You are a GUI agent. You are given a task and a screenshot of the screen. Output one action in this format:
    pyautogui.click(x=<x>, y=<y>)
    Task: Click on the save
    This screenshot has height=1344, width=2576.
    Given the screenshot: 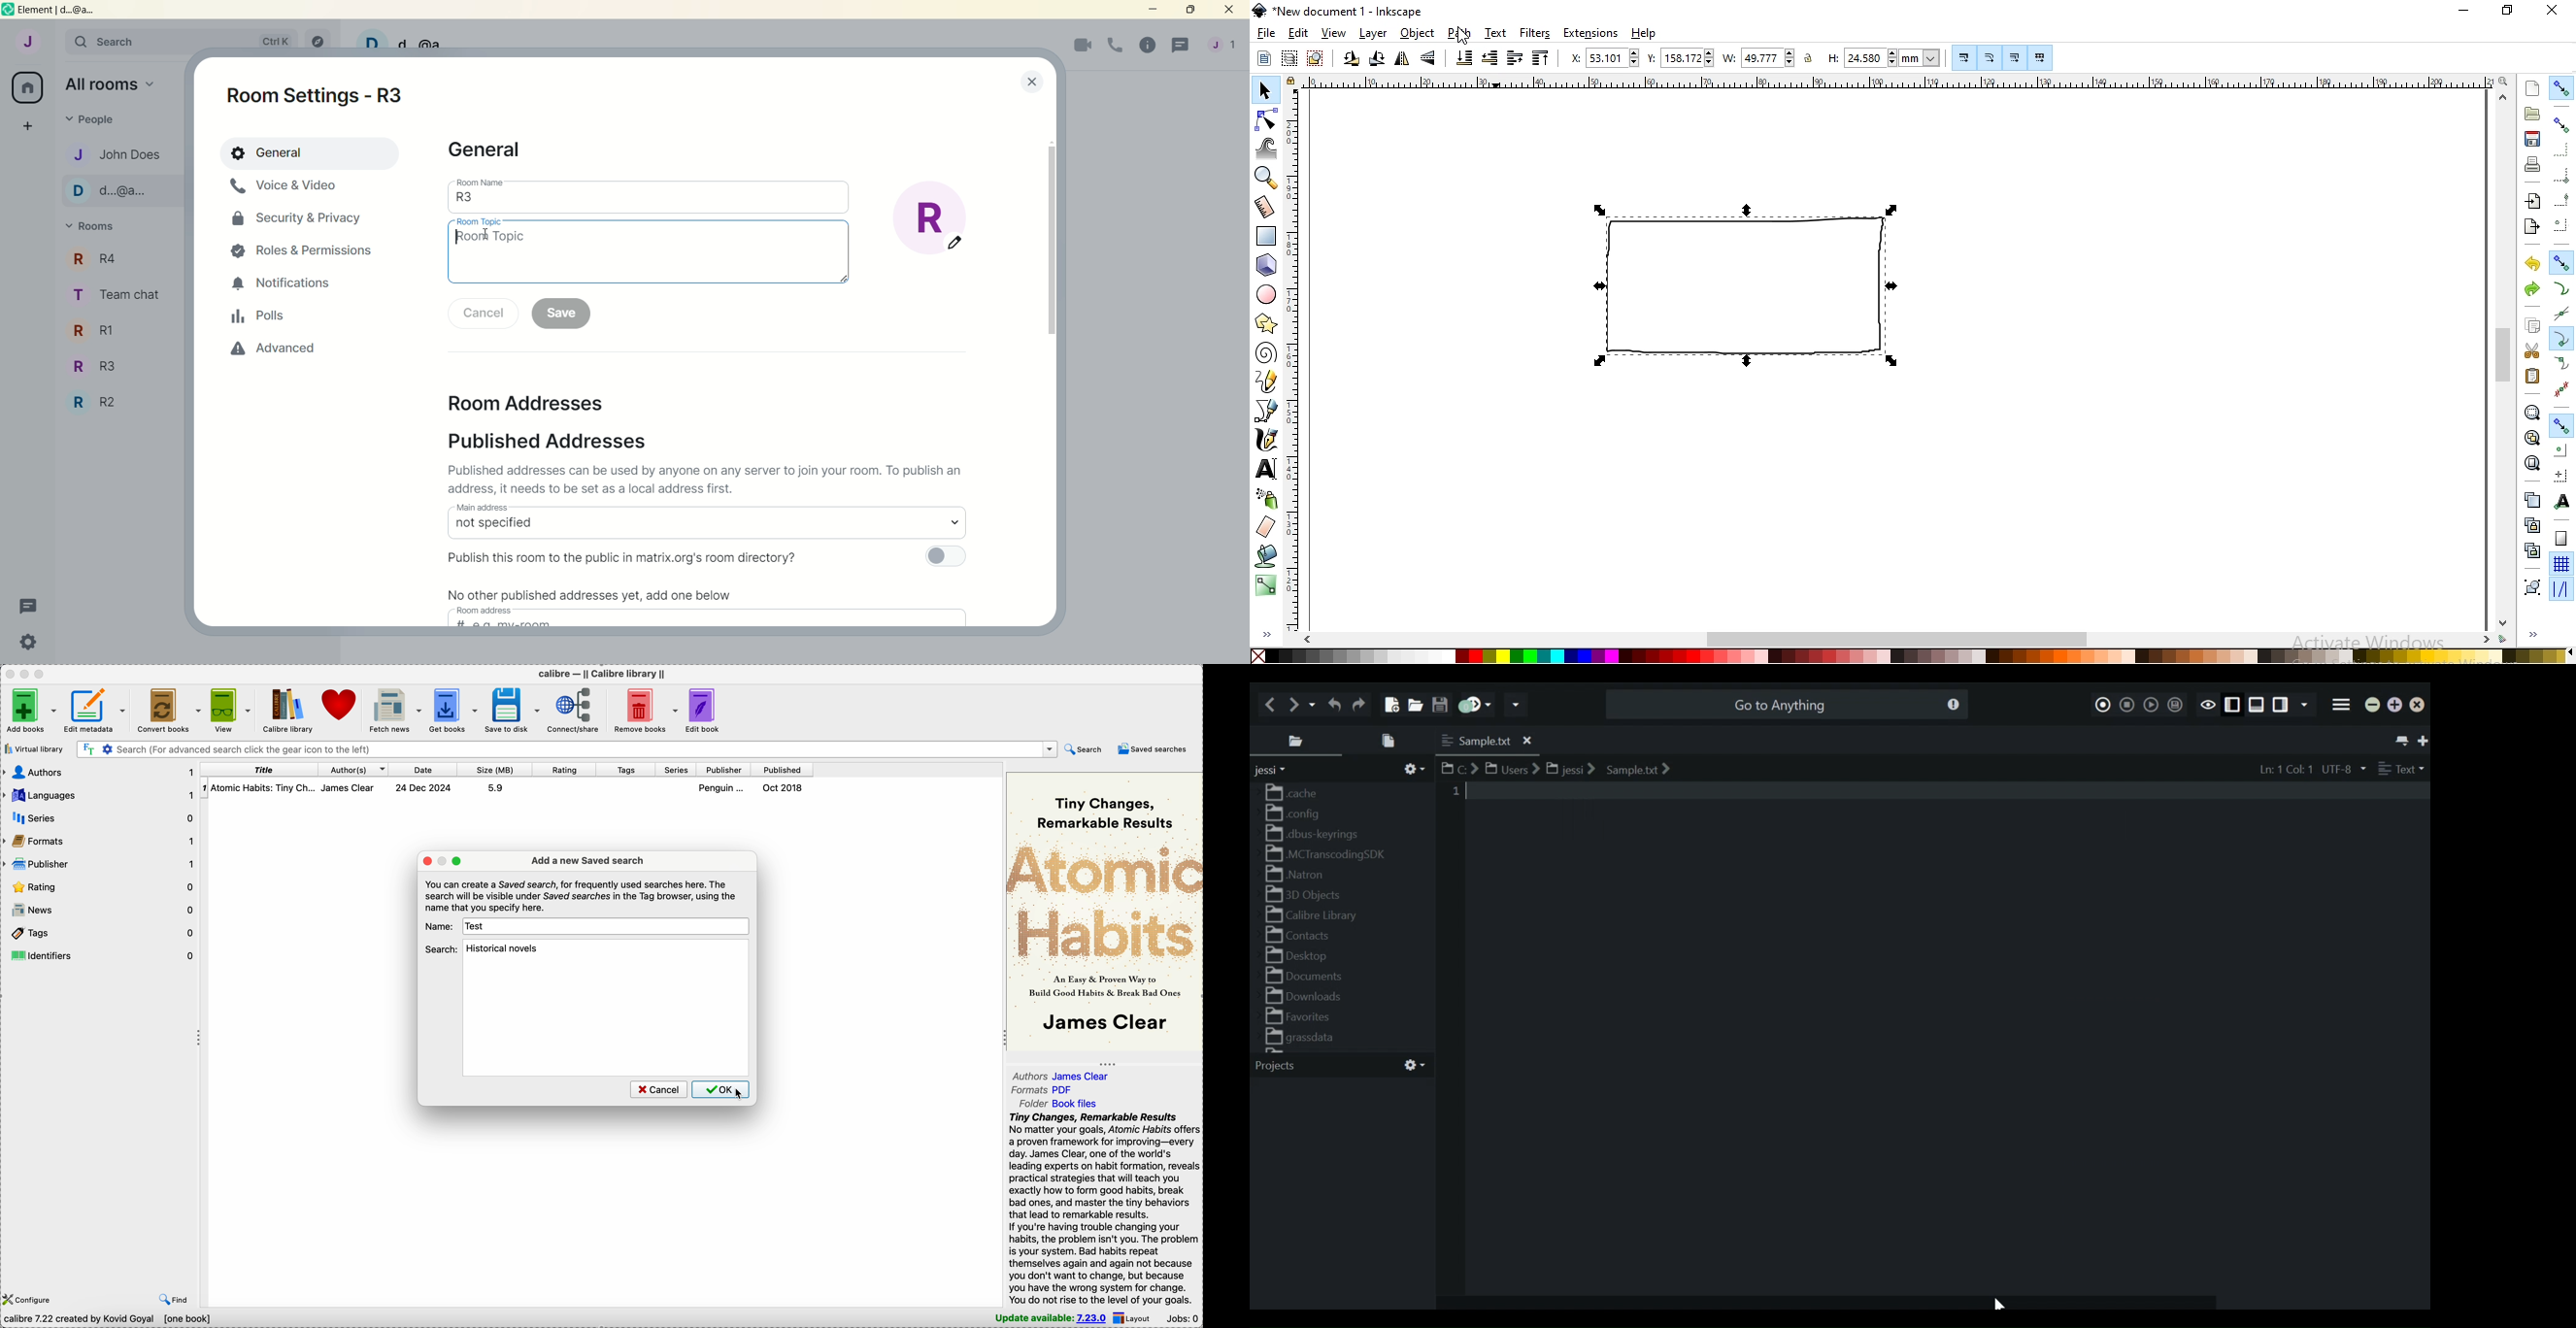 What is the action you would take?
    pyautogui.click(x=561, y=314)
    